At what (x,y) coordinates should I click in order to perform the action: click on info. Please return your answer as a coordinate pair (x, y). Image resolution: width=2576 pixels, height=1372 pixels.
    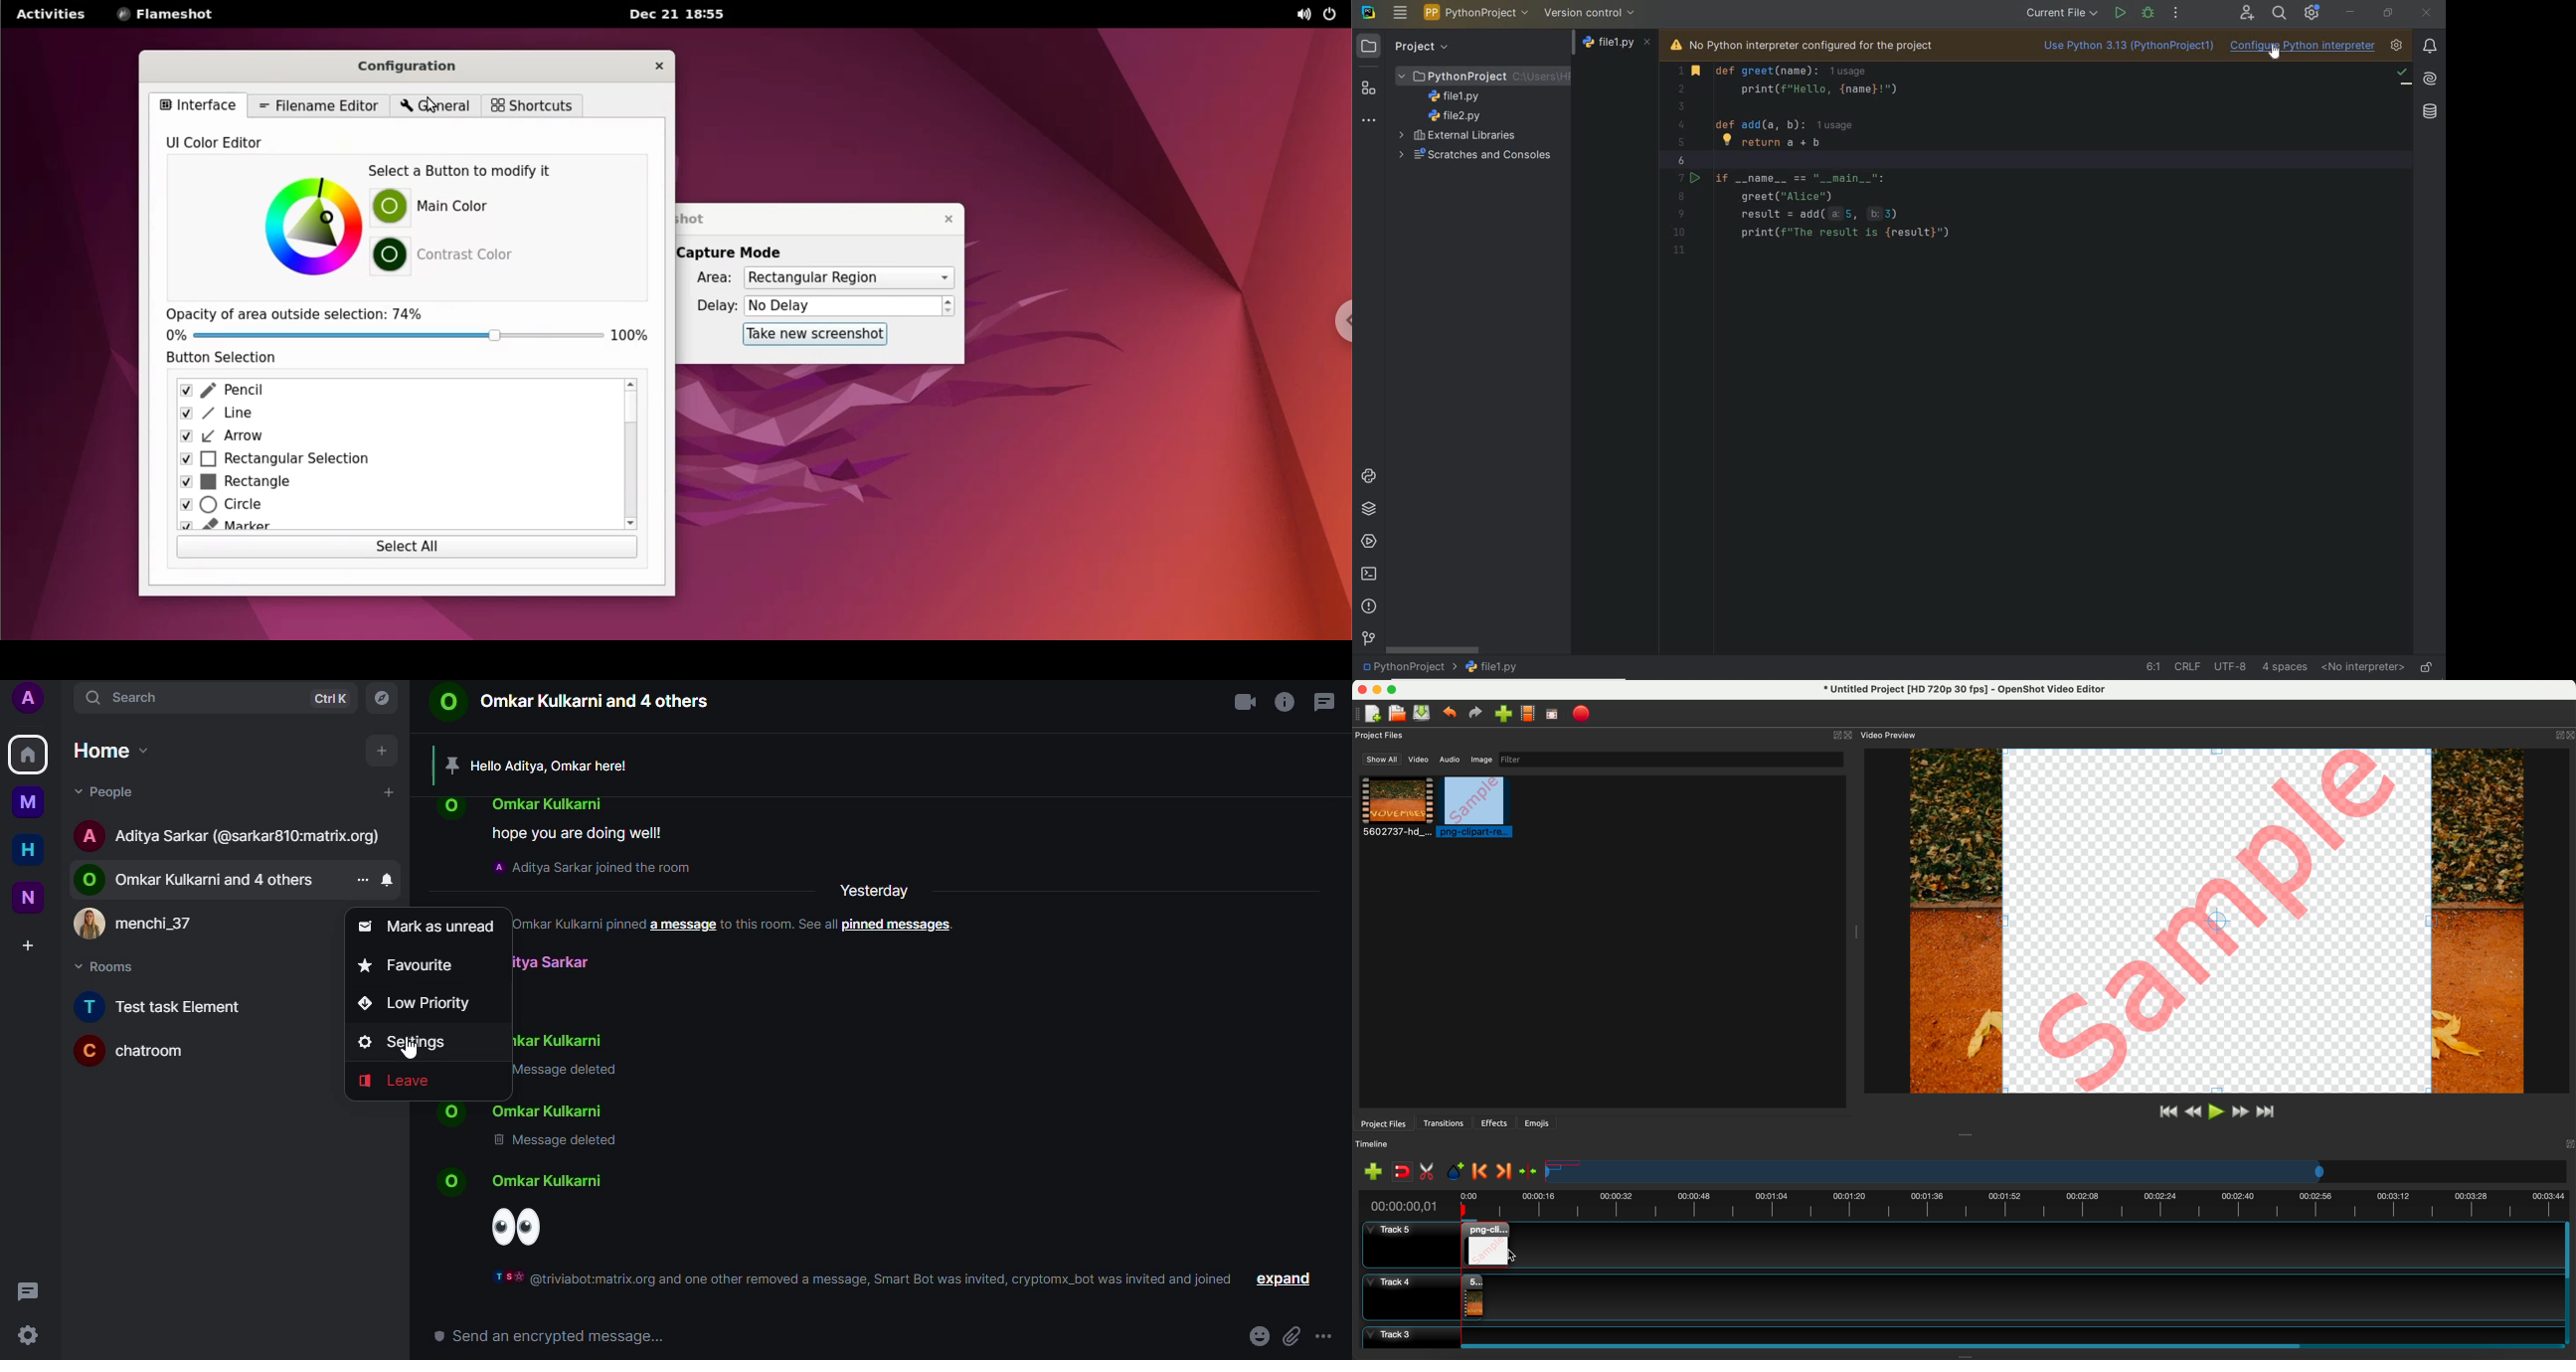
    Looking at the image, I should click on (1282, 704).